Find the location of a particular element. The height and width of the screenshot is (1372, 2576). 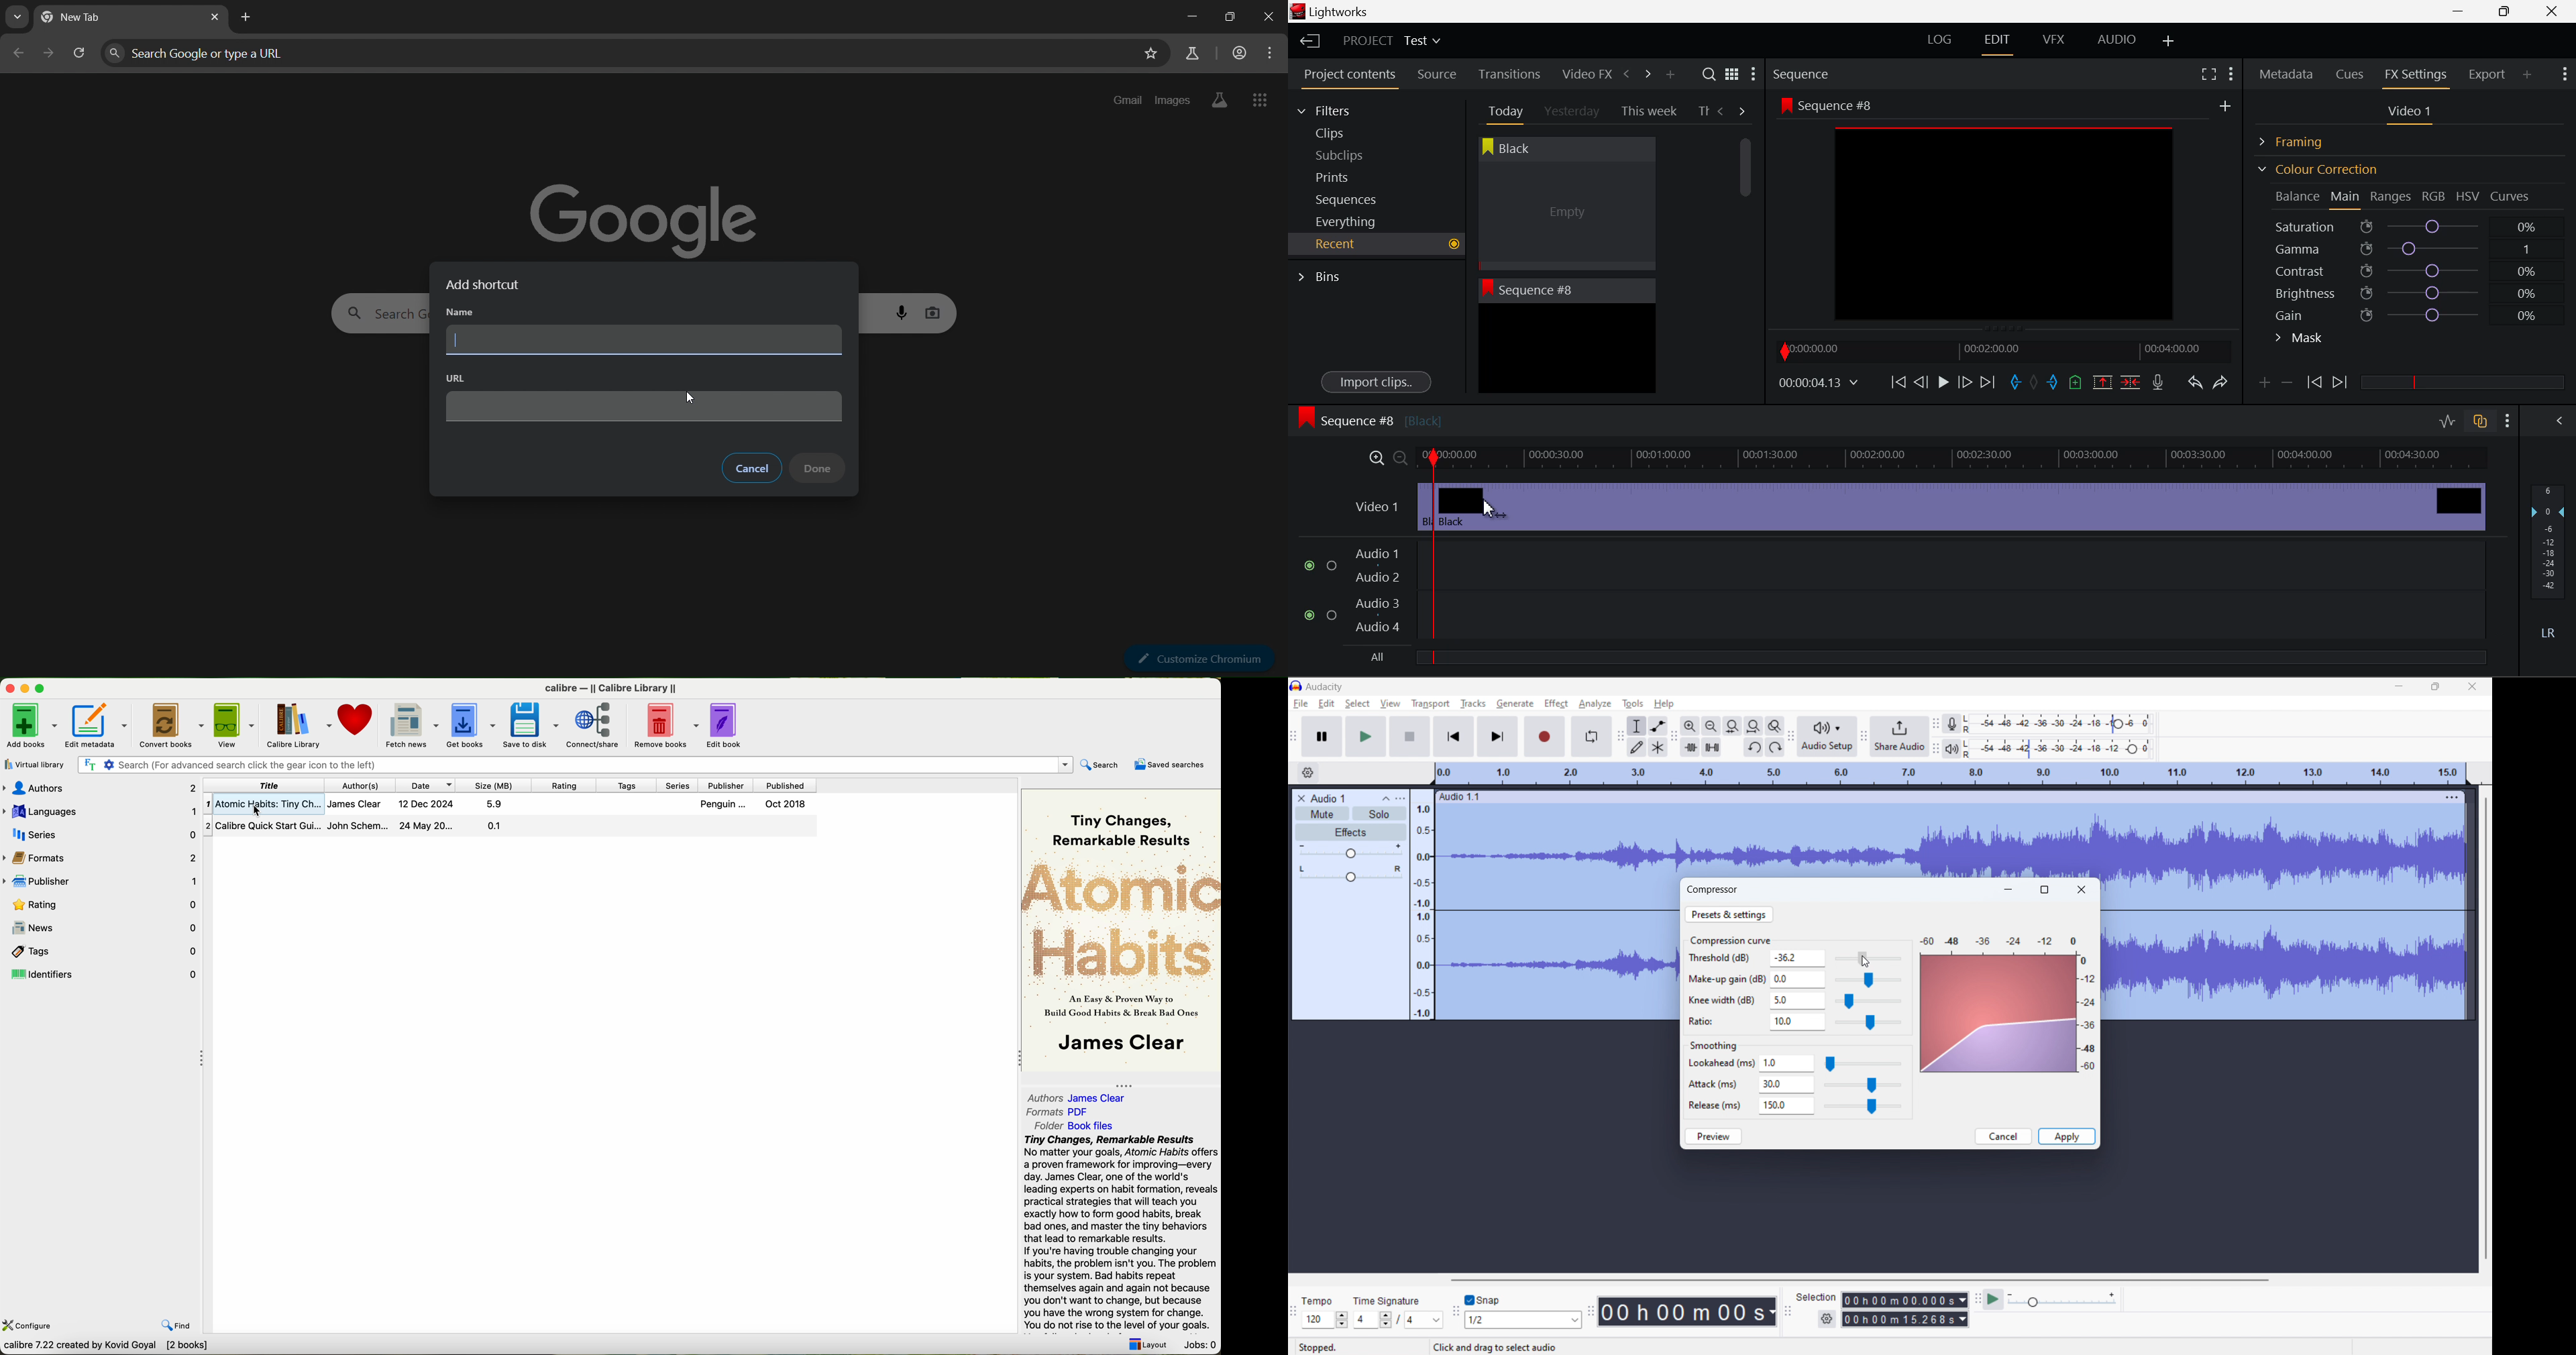

Metadata Panel is located at coordinates (2288, 72).